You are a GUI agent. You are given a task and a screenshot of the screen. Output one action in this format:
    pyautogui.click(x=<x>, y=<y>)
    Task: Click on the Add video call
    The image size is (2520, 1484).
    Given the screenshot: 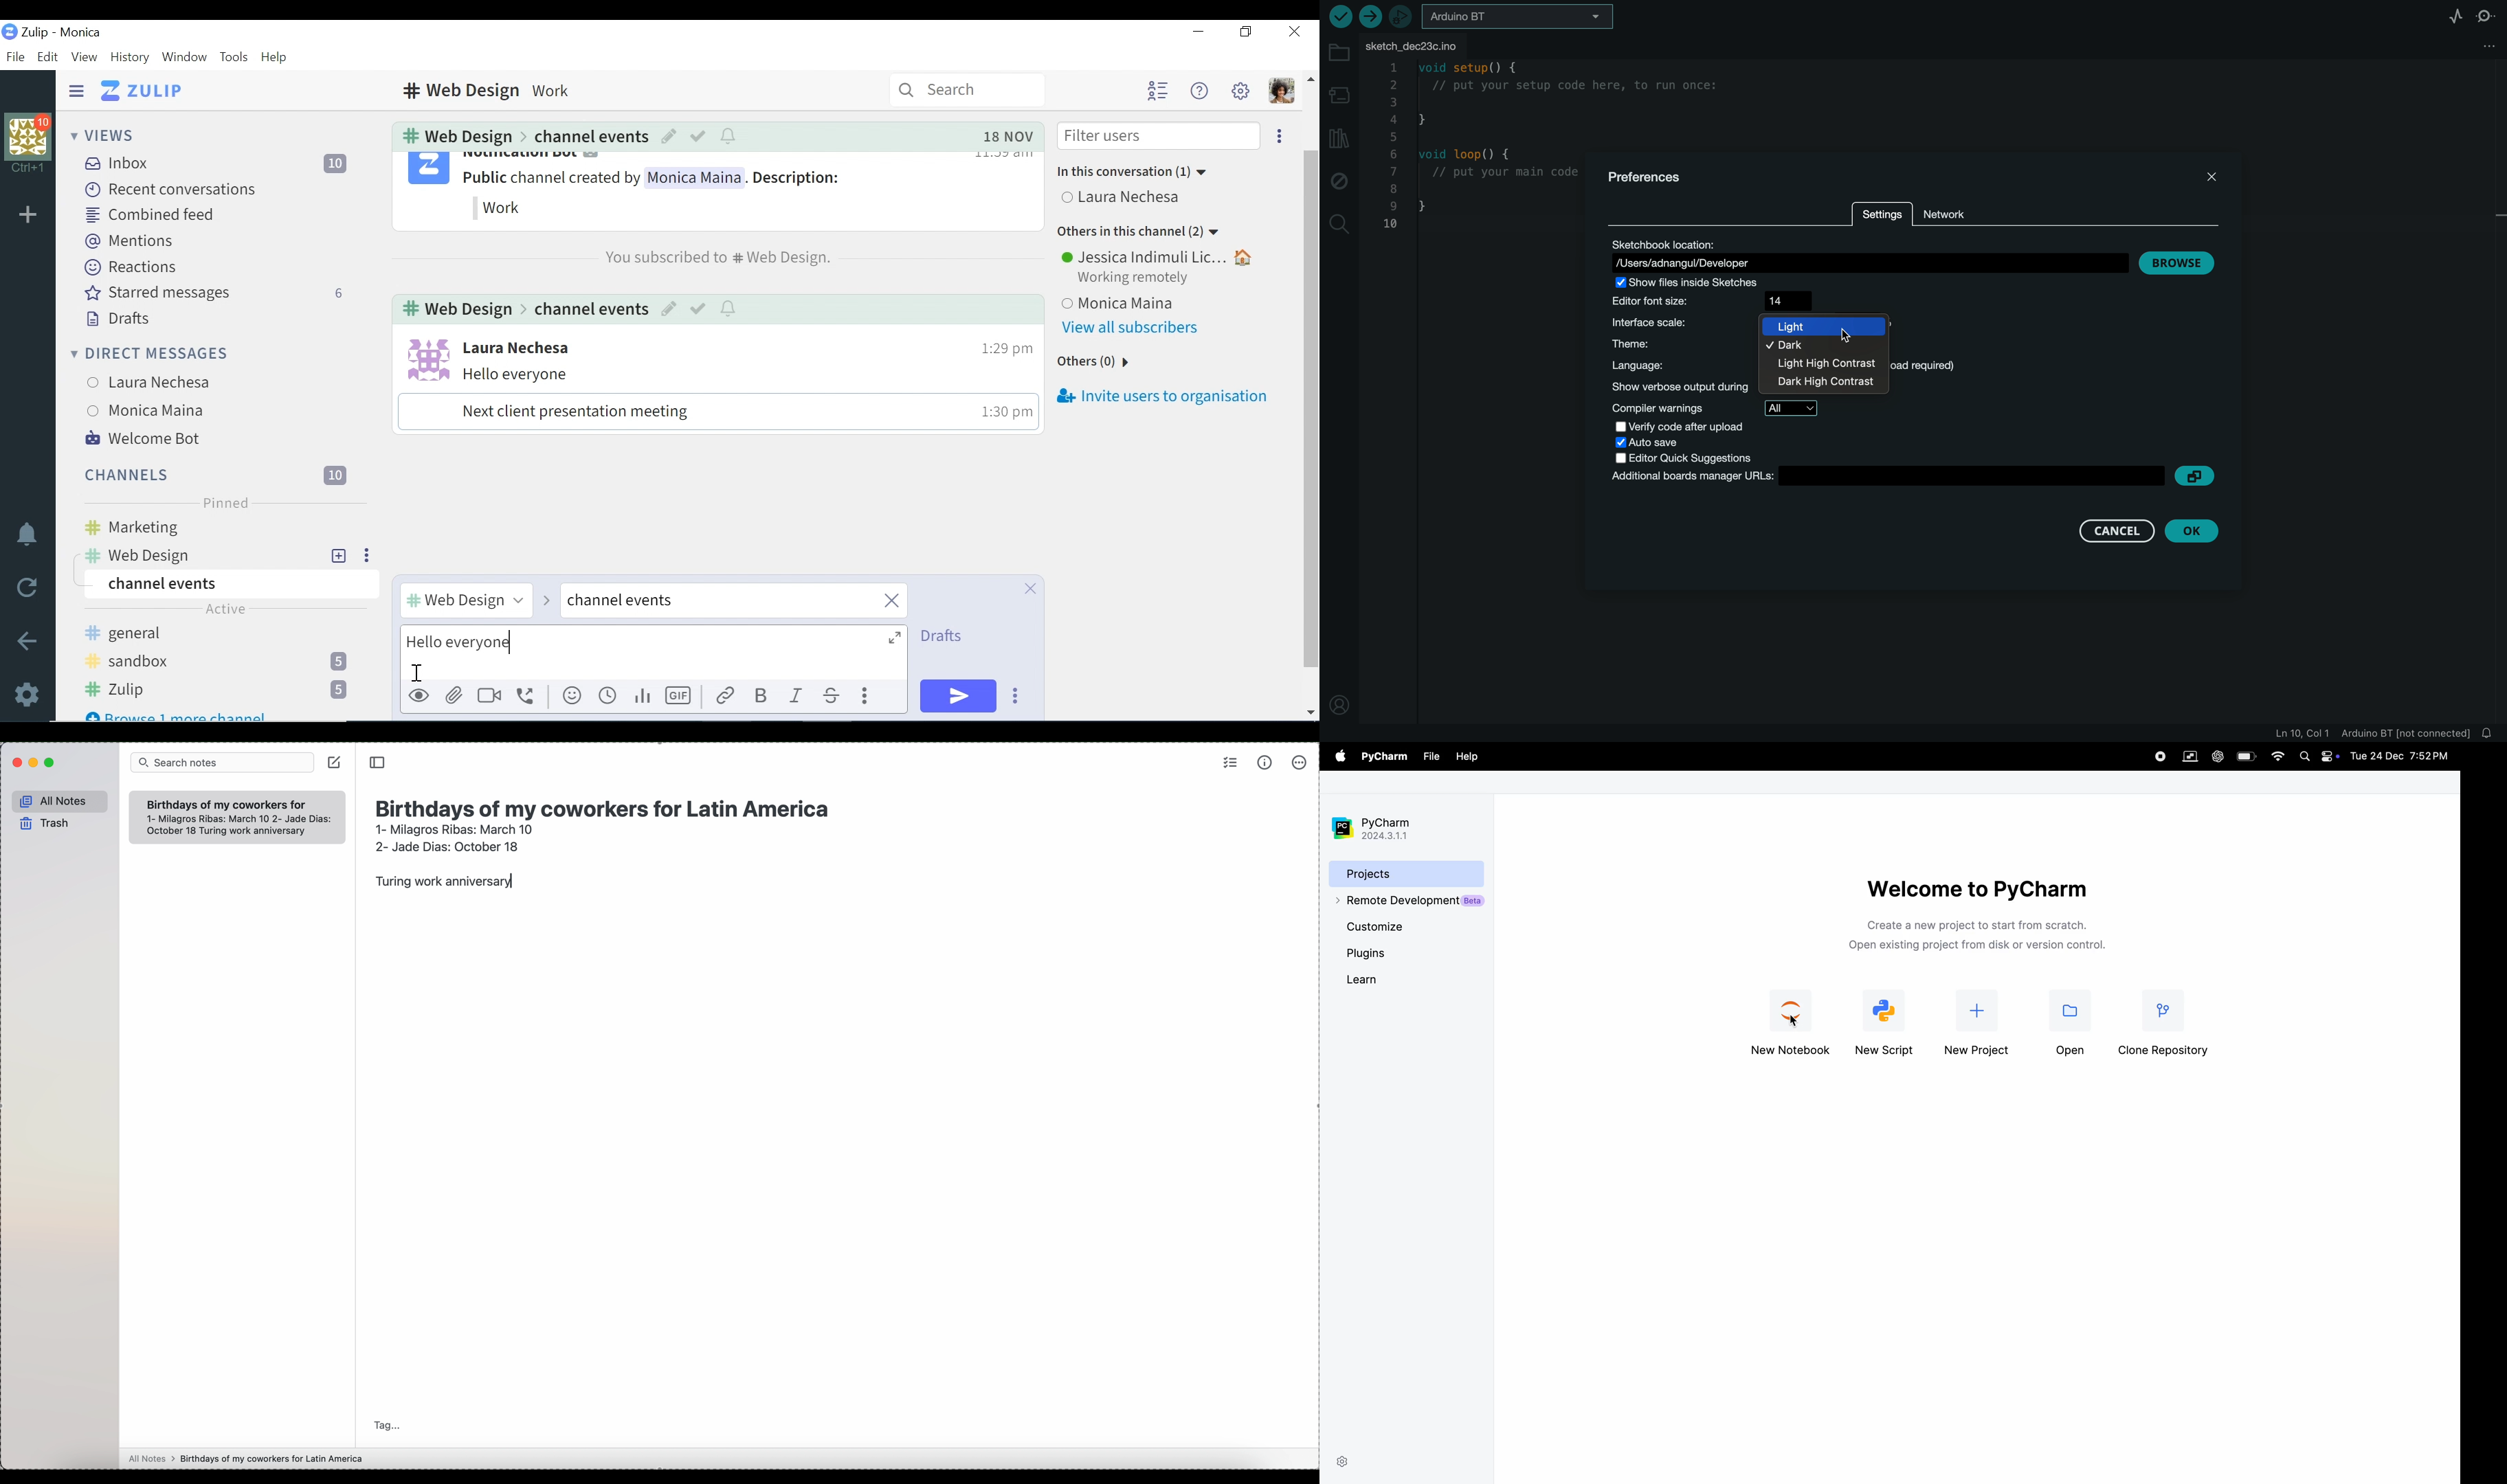 What is the action you would take?
    pyautogui.click(x=489, y=696)
    